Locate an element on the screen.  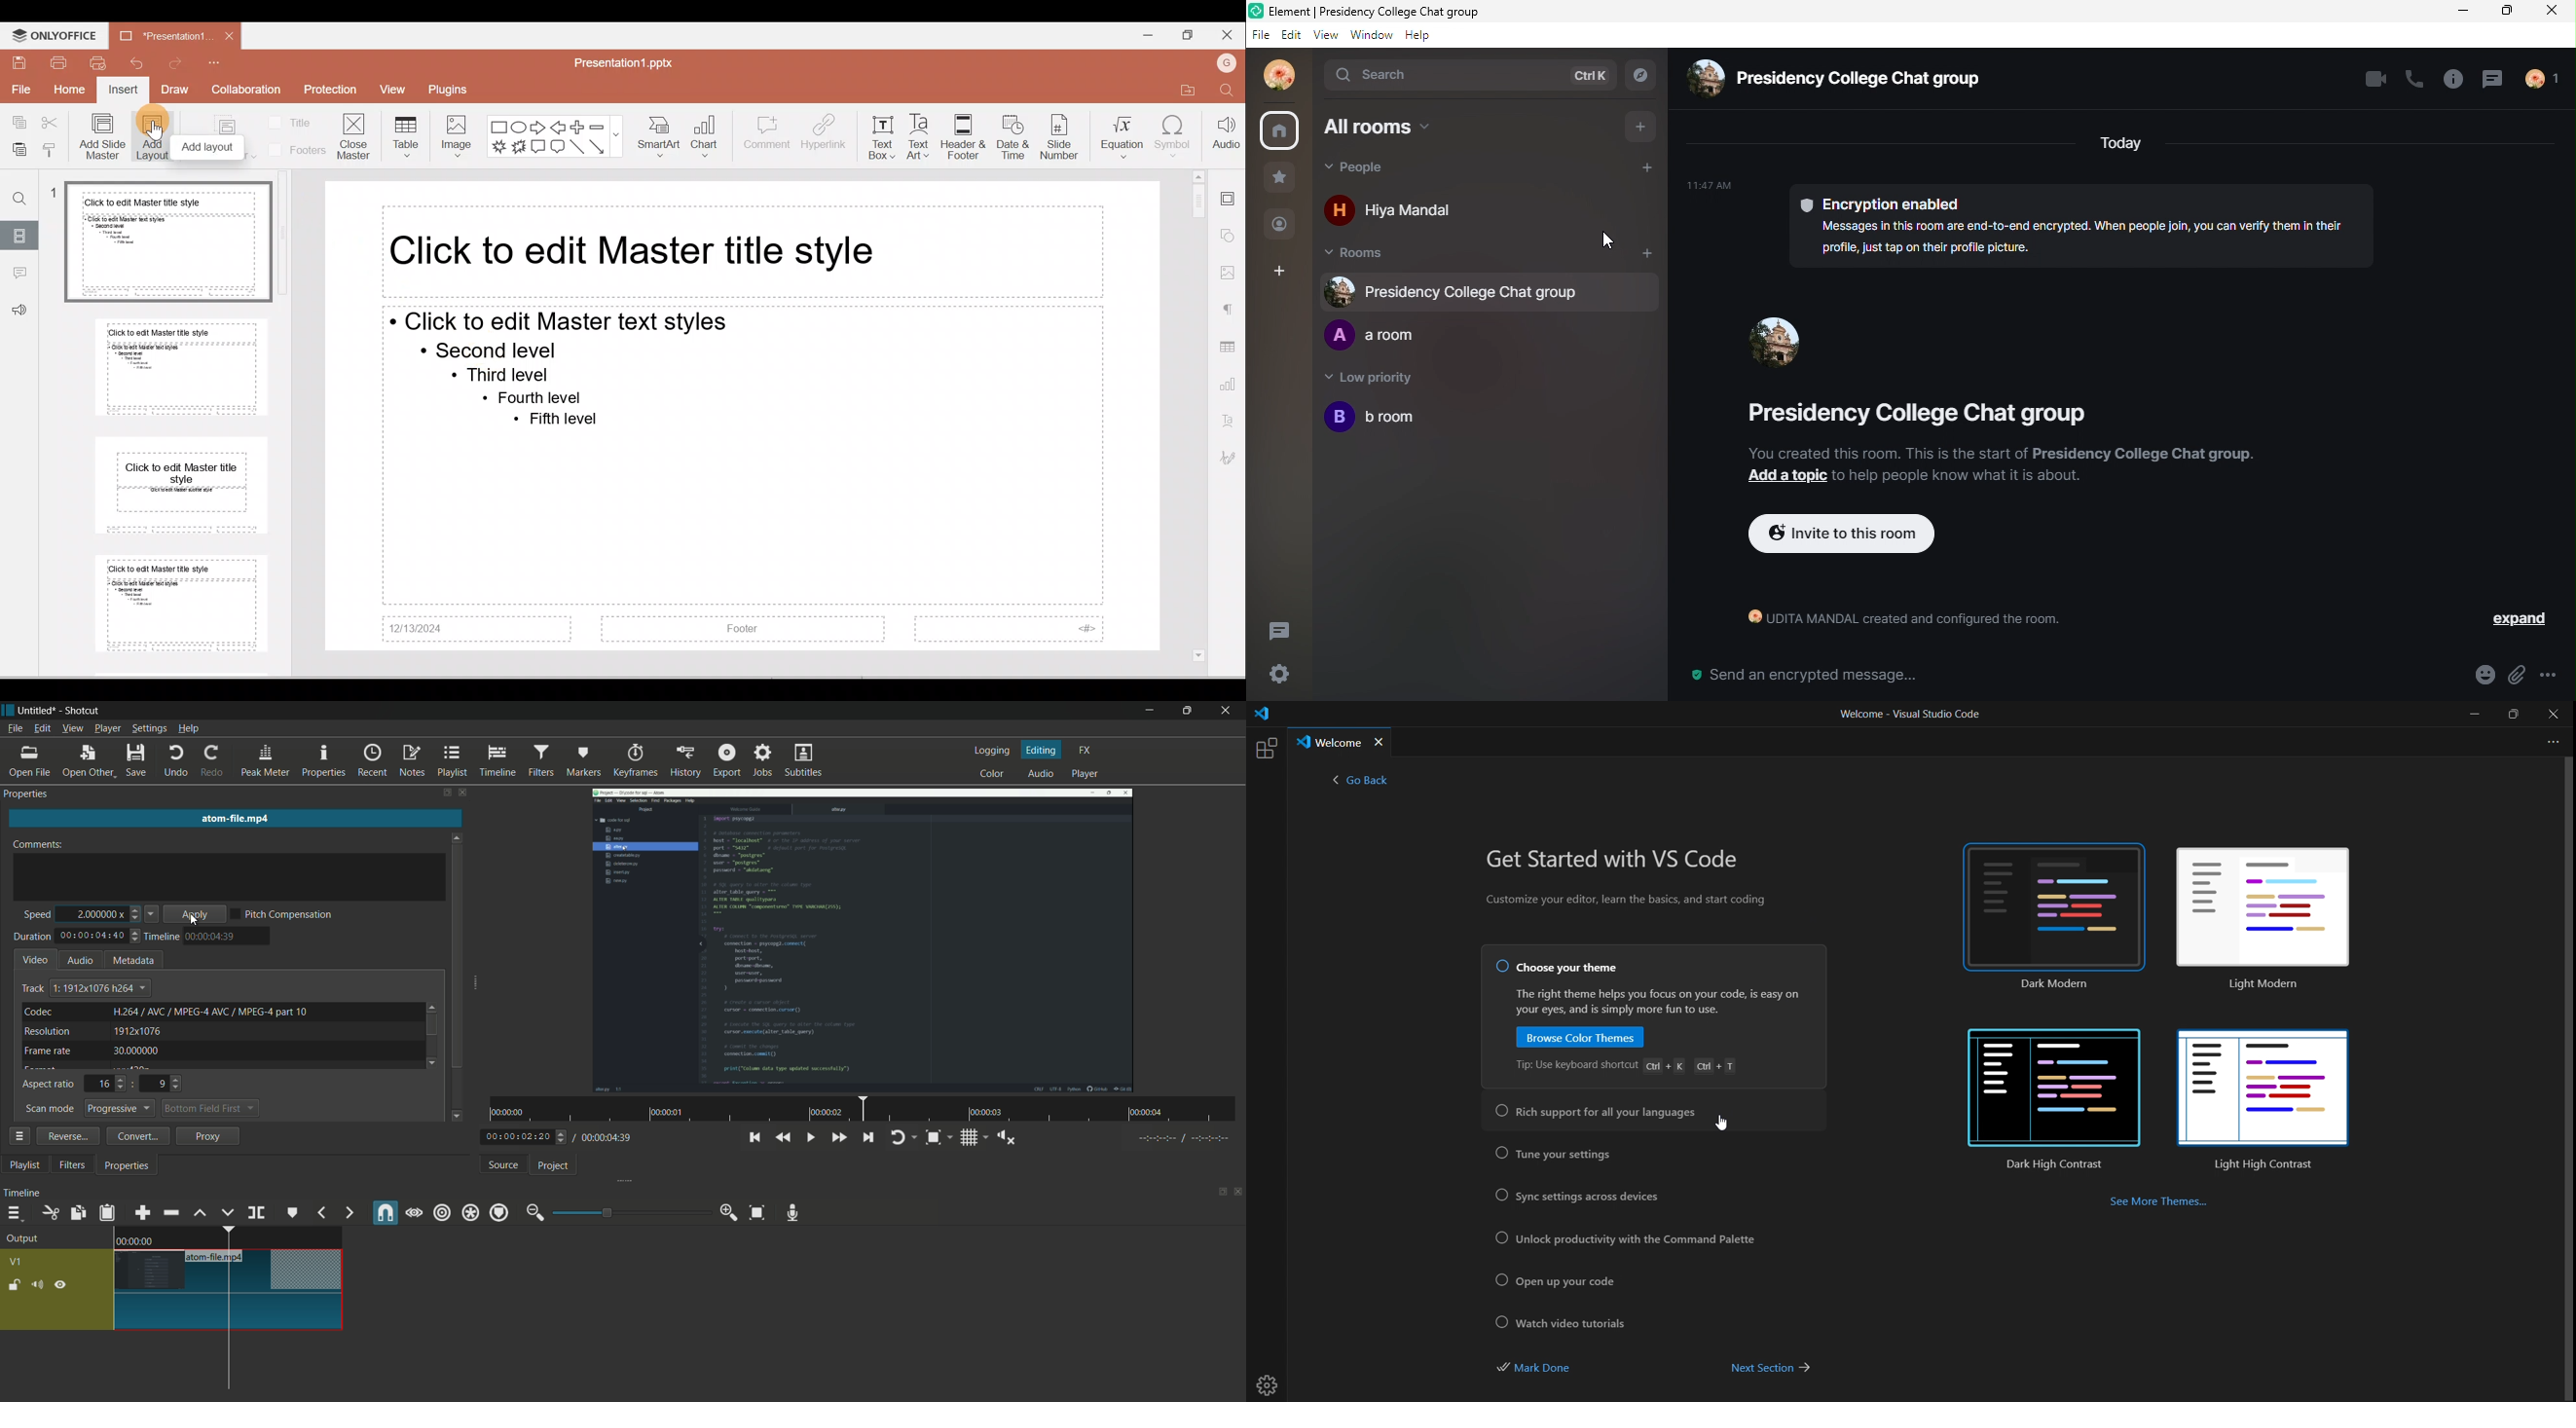
Maximise is located at coordinates (1184, 35).